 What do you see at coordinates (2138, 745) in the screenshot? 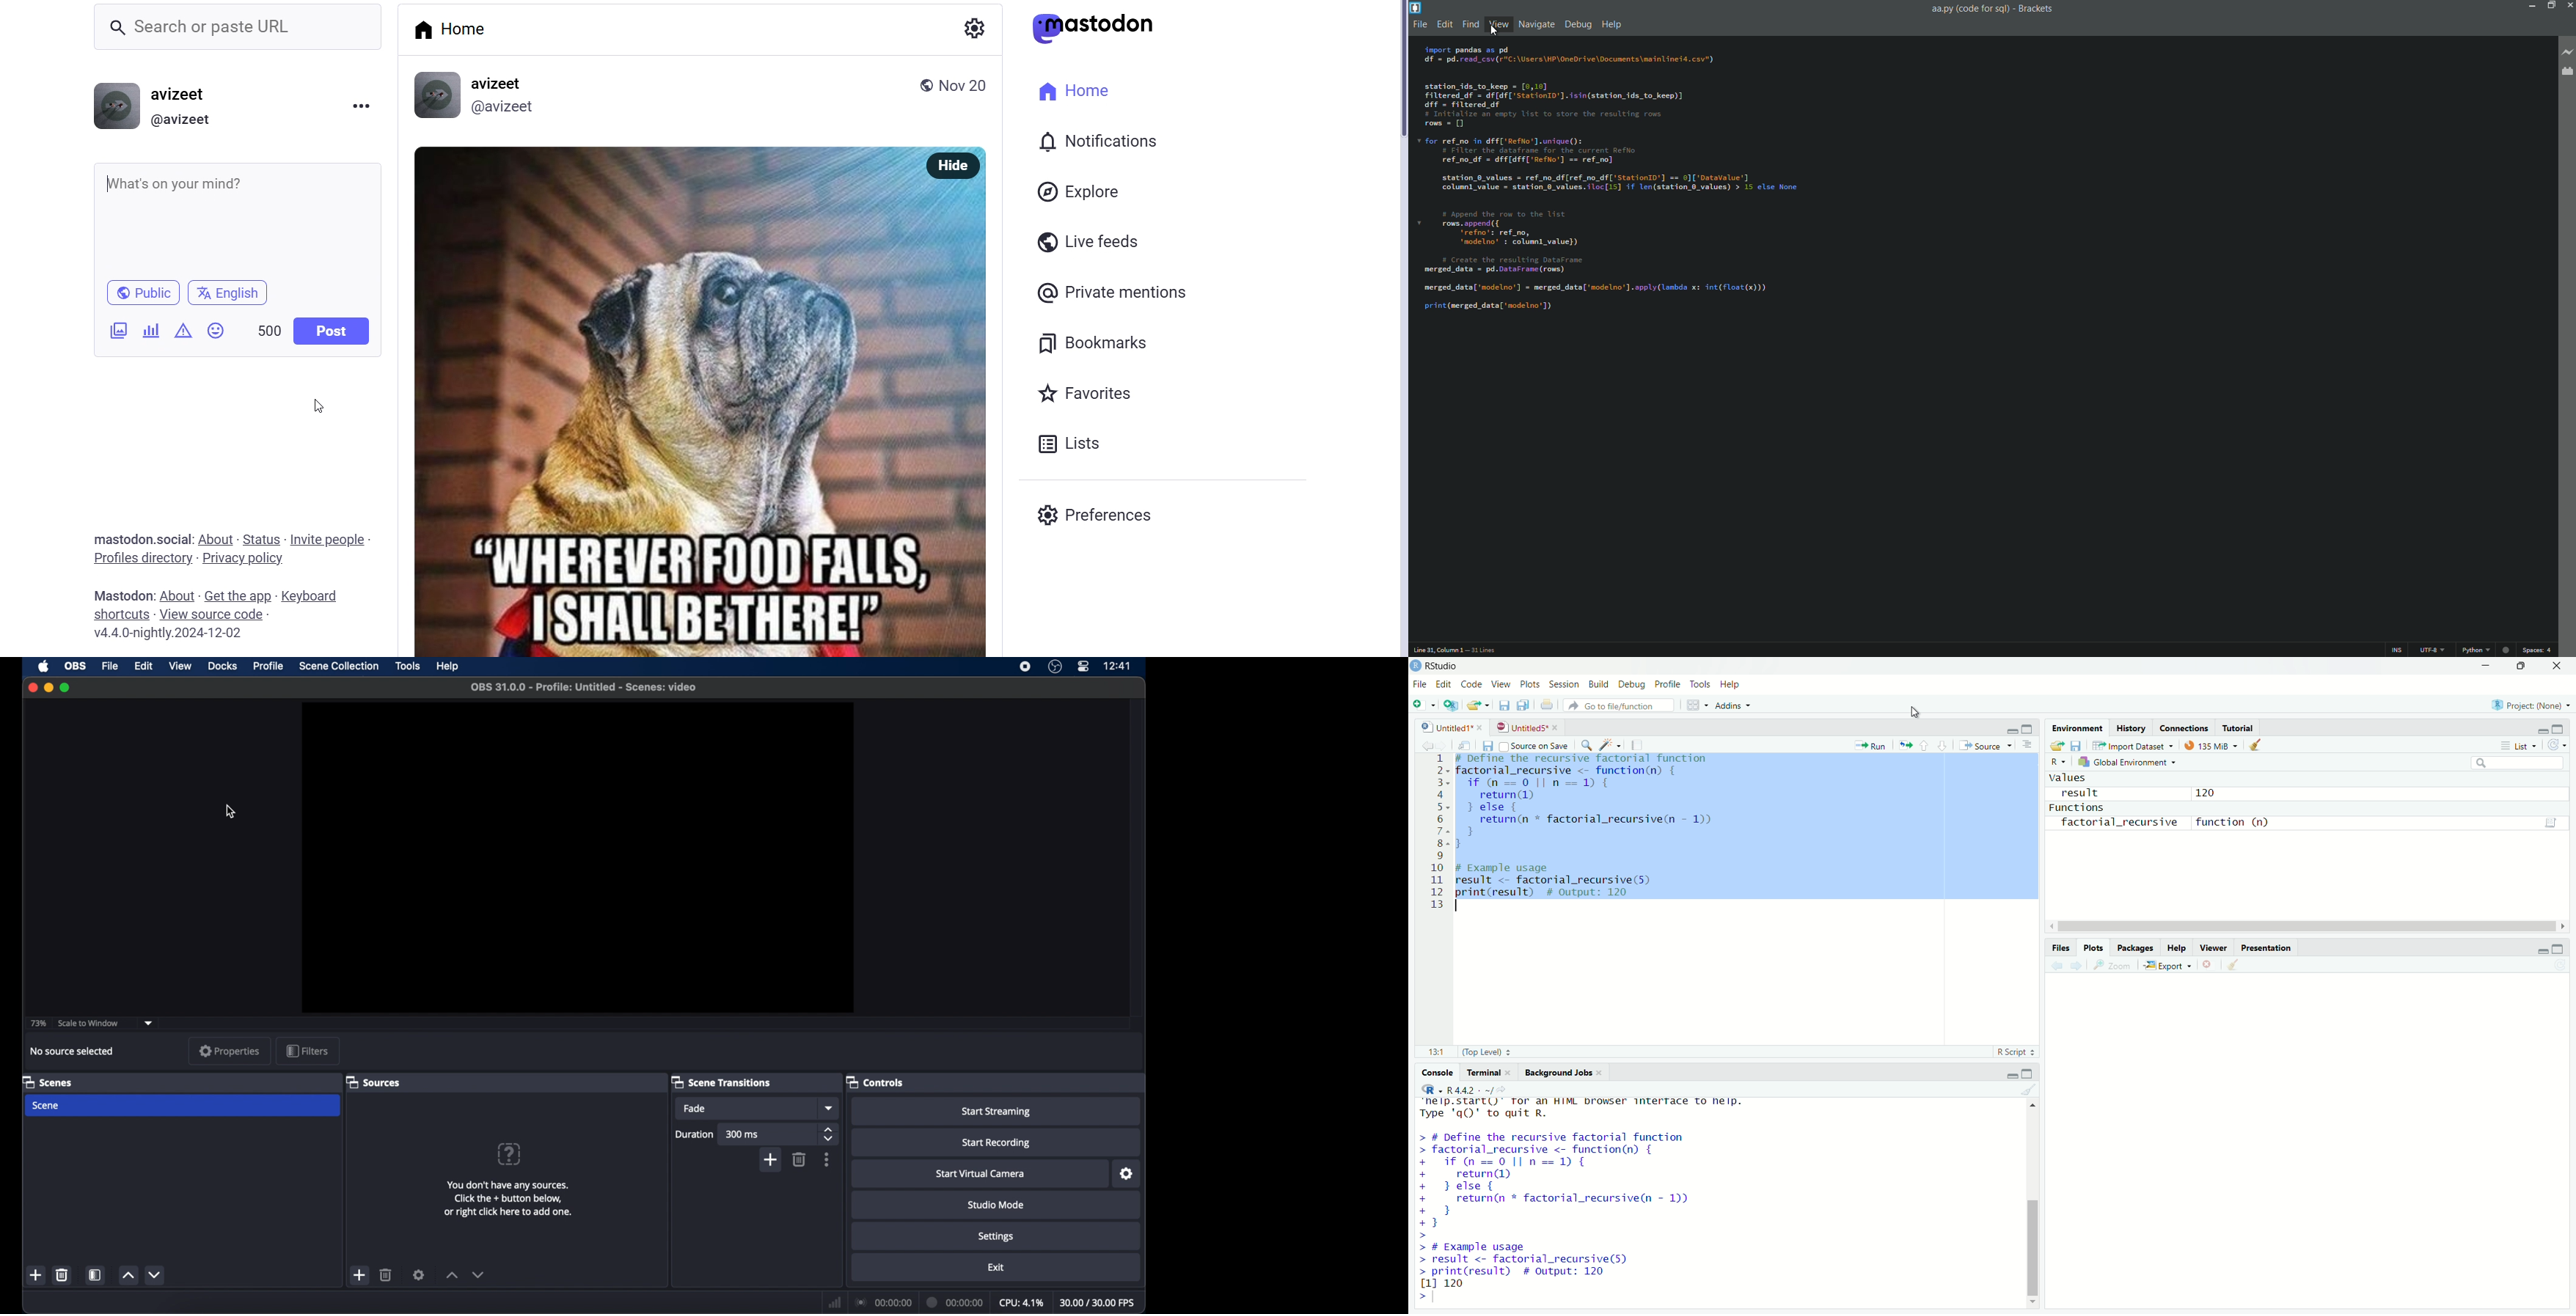
I see `Import Dataset` at bounding box center [2138, 745].